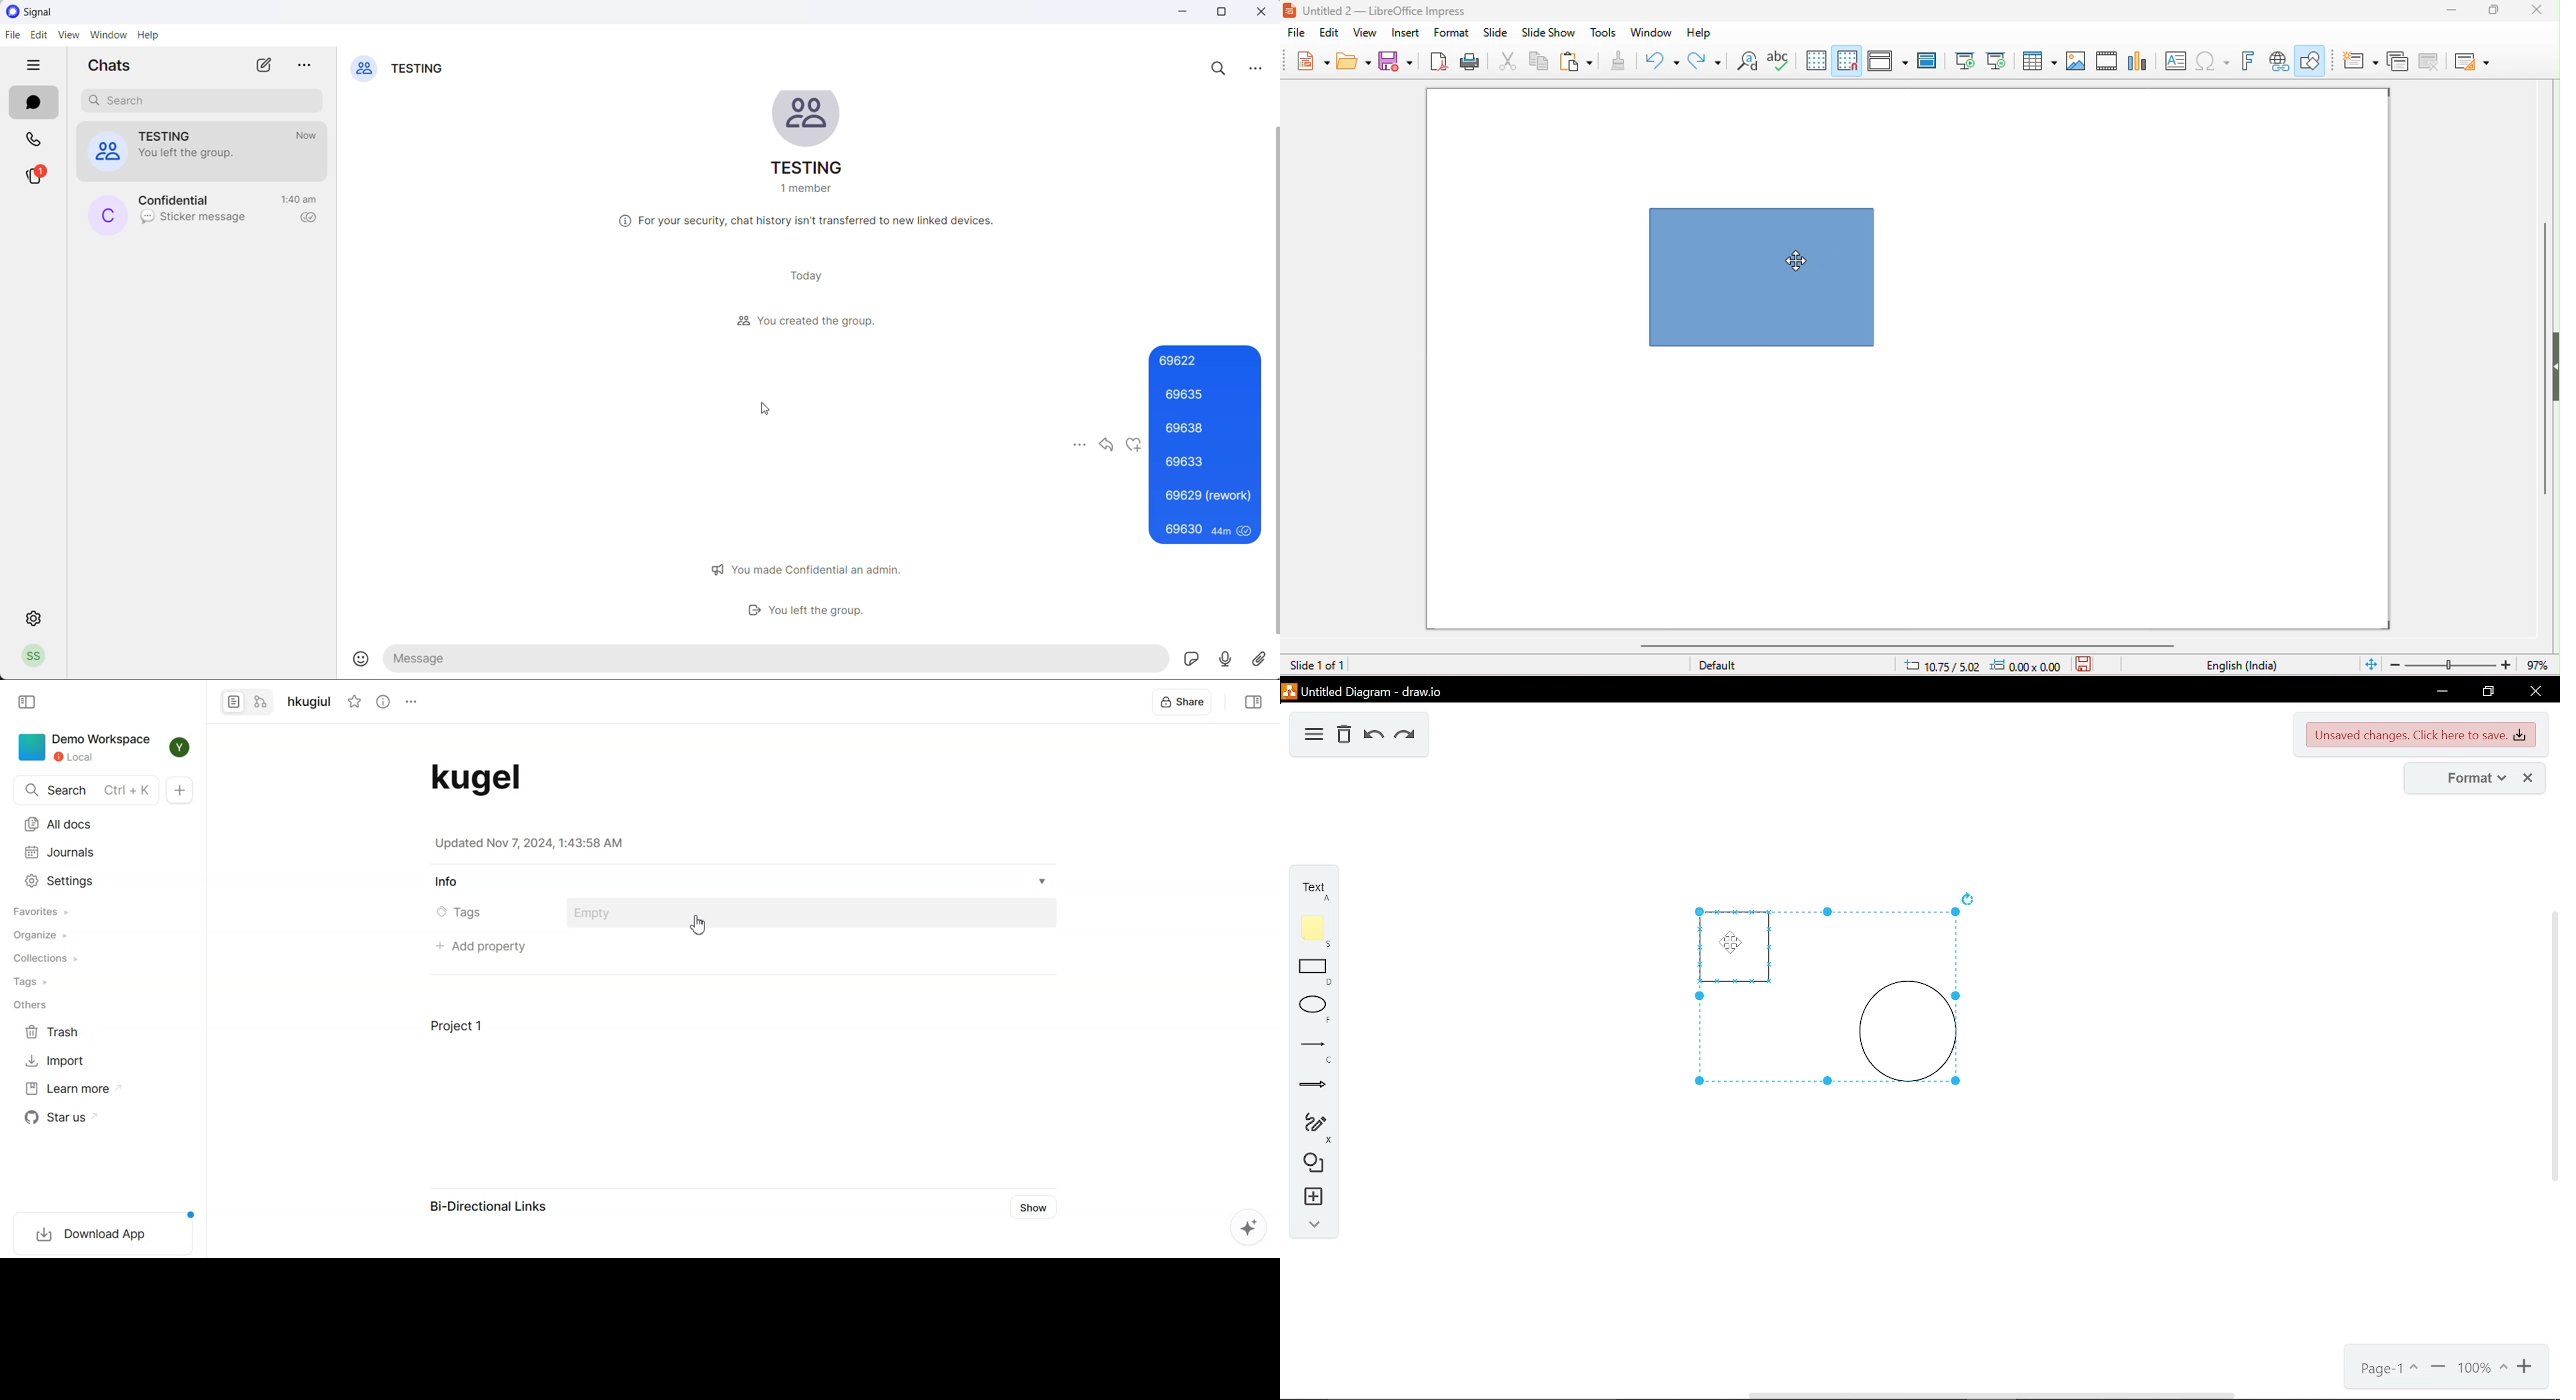 The image size is (2576, 1400). Describe the element at coordinates (180, 789) in the screenshot. I see `New doc` at that location.